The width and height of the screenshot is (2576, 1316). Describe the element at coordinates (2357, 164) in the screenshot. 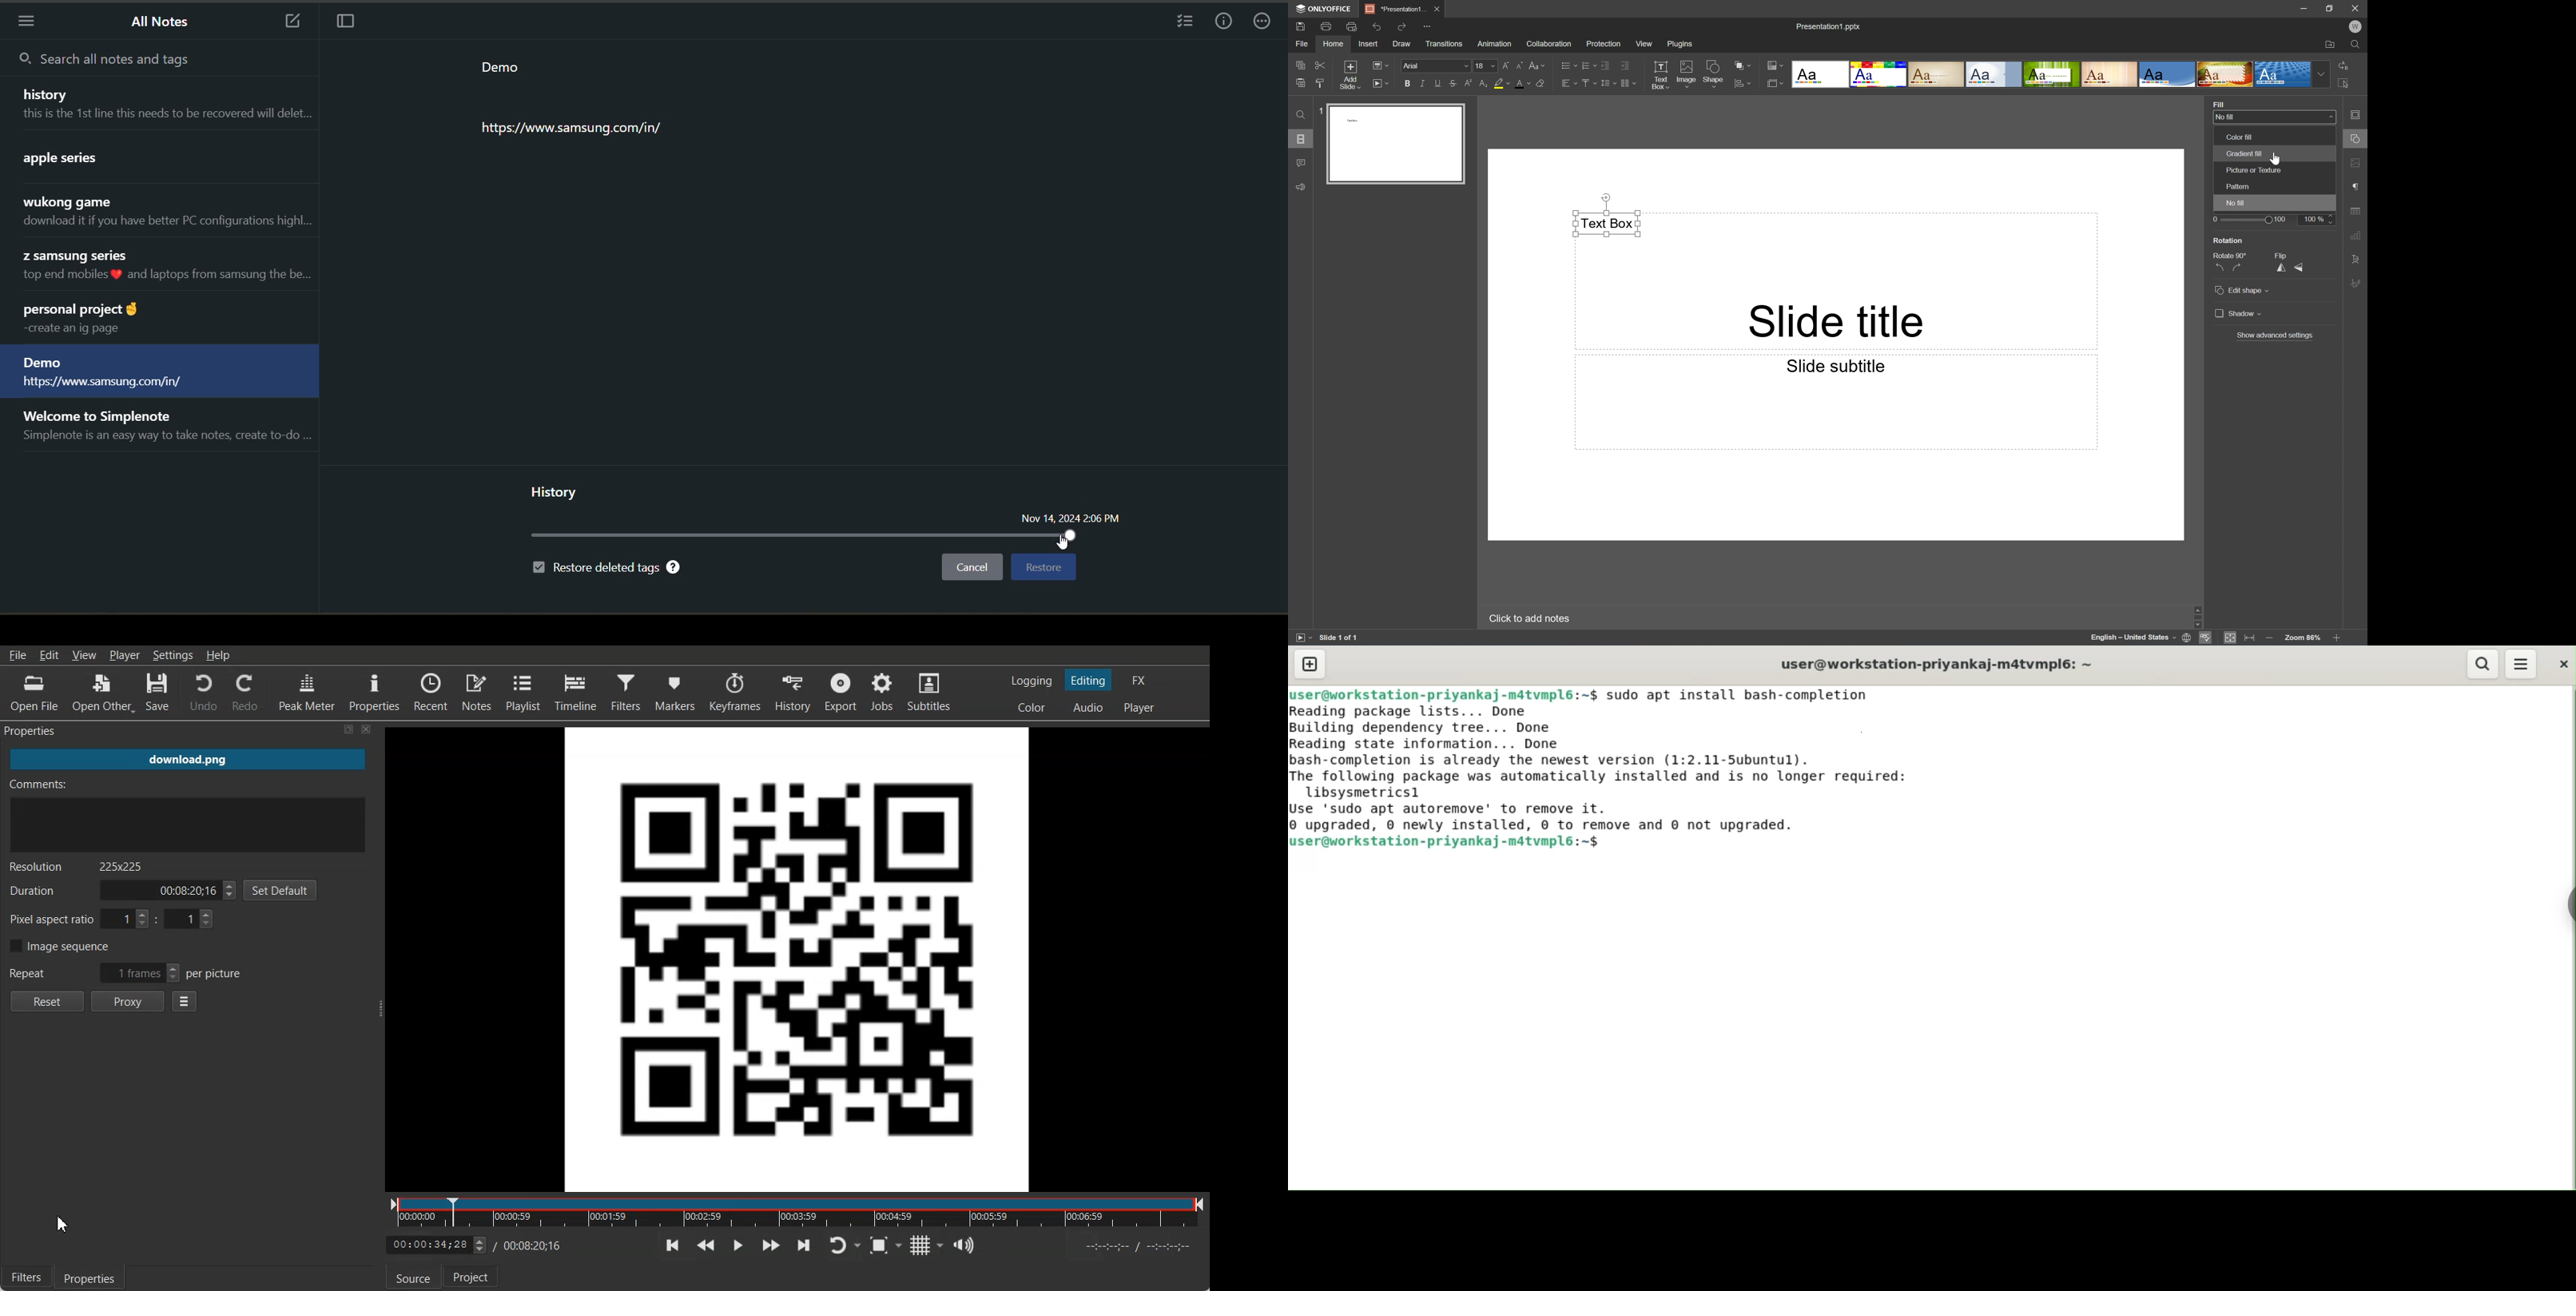

I see `Image settings` at that location.